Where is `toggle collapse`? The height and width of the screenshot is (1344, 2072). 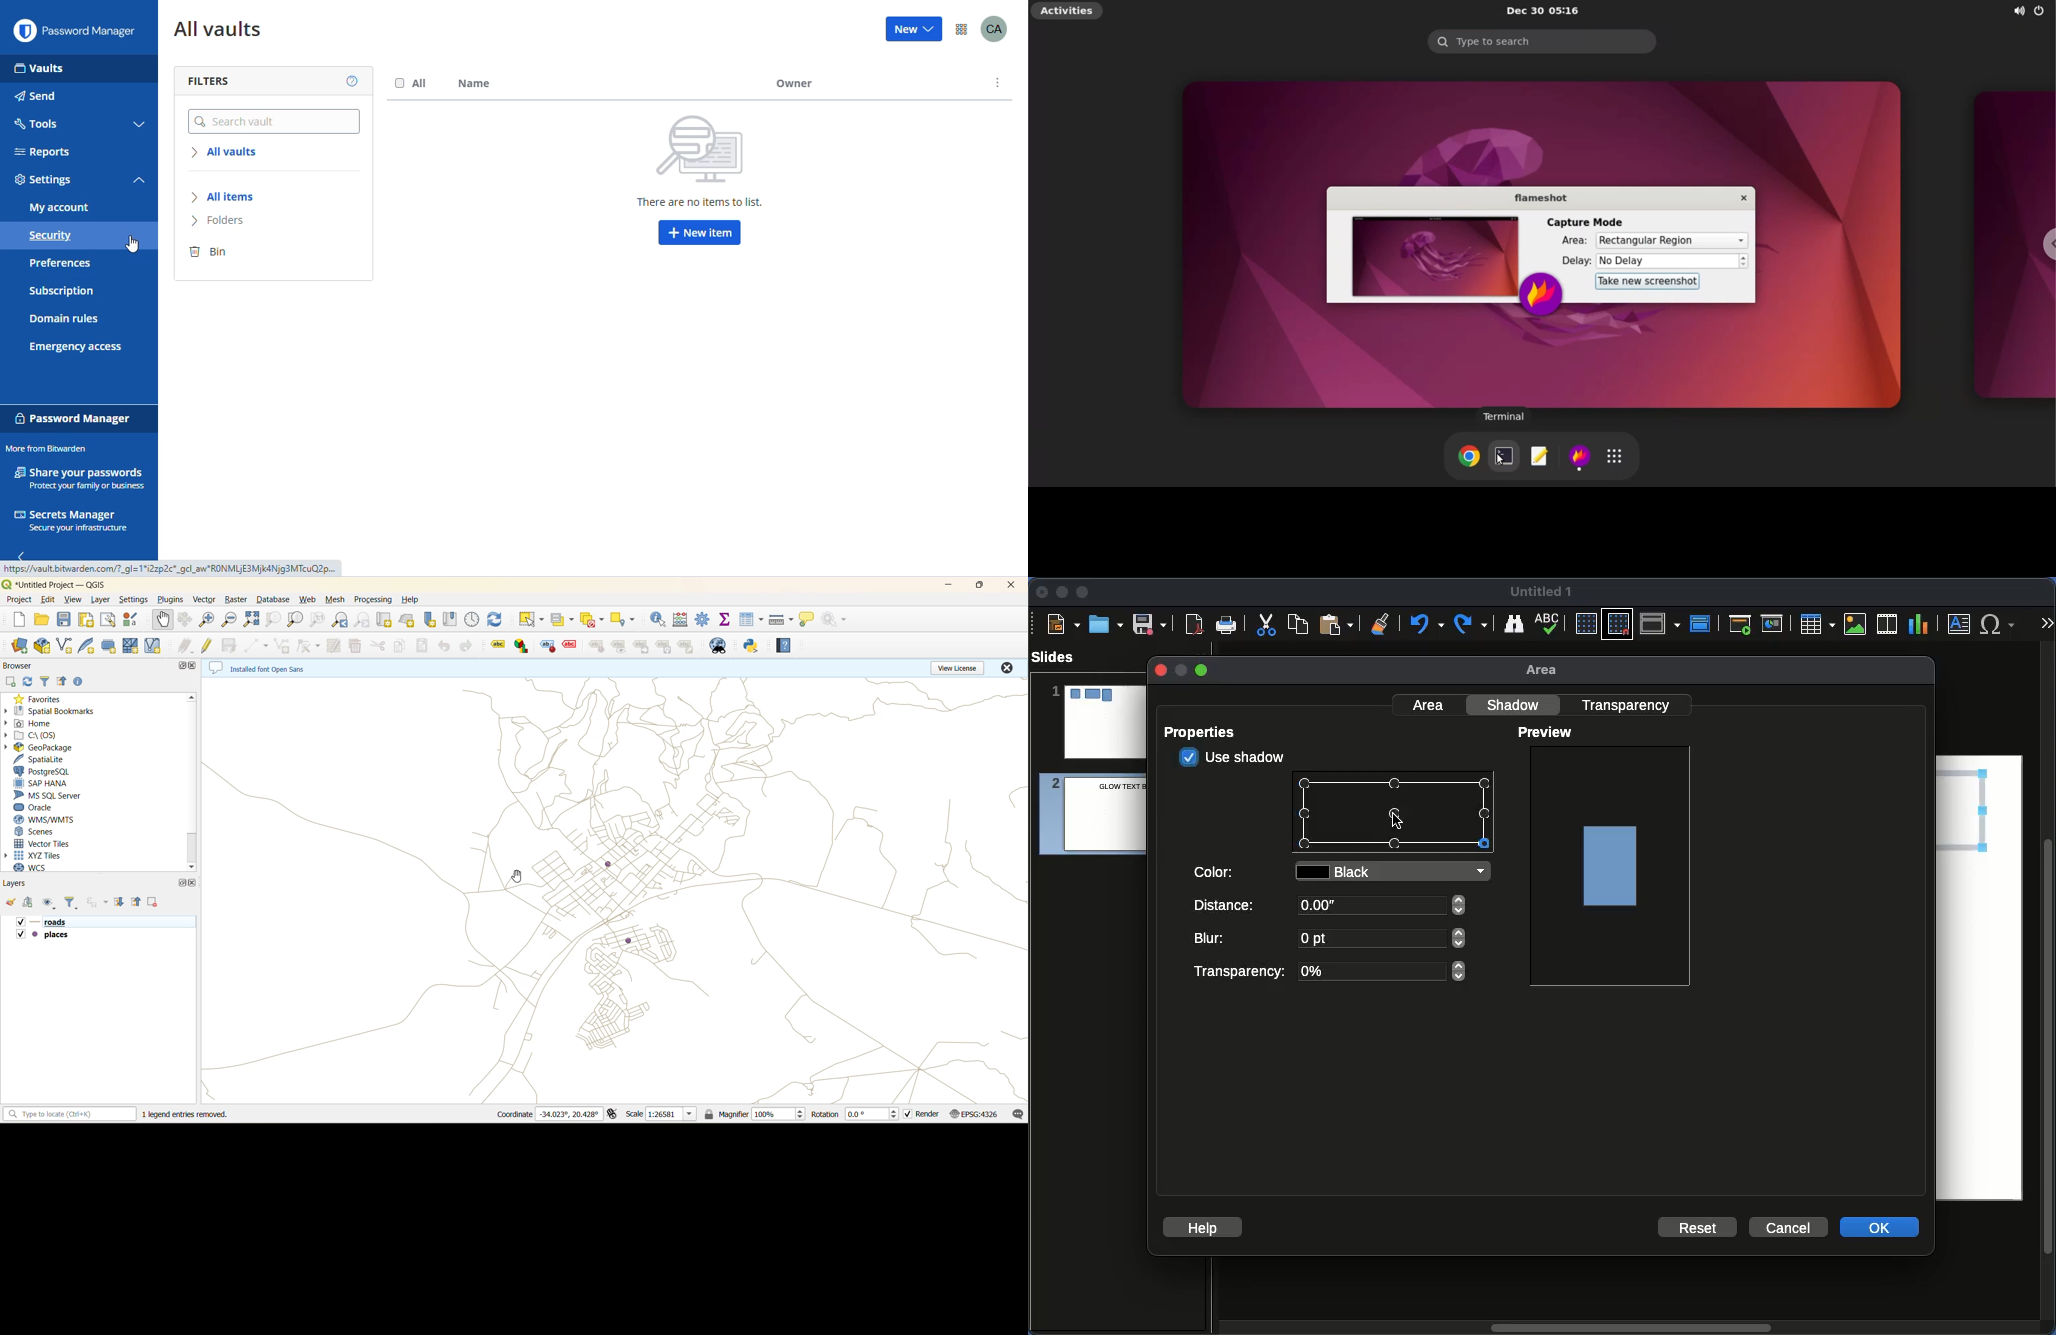 toggle collapse is located at coordinates (141, 125).